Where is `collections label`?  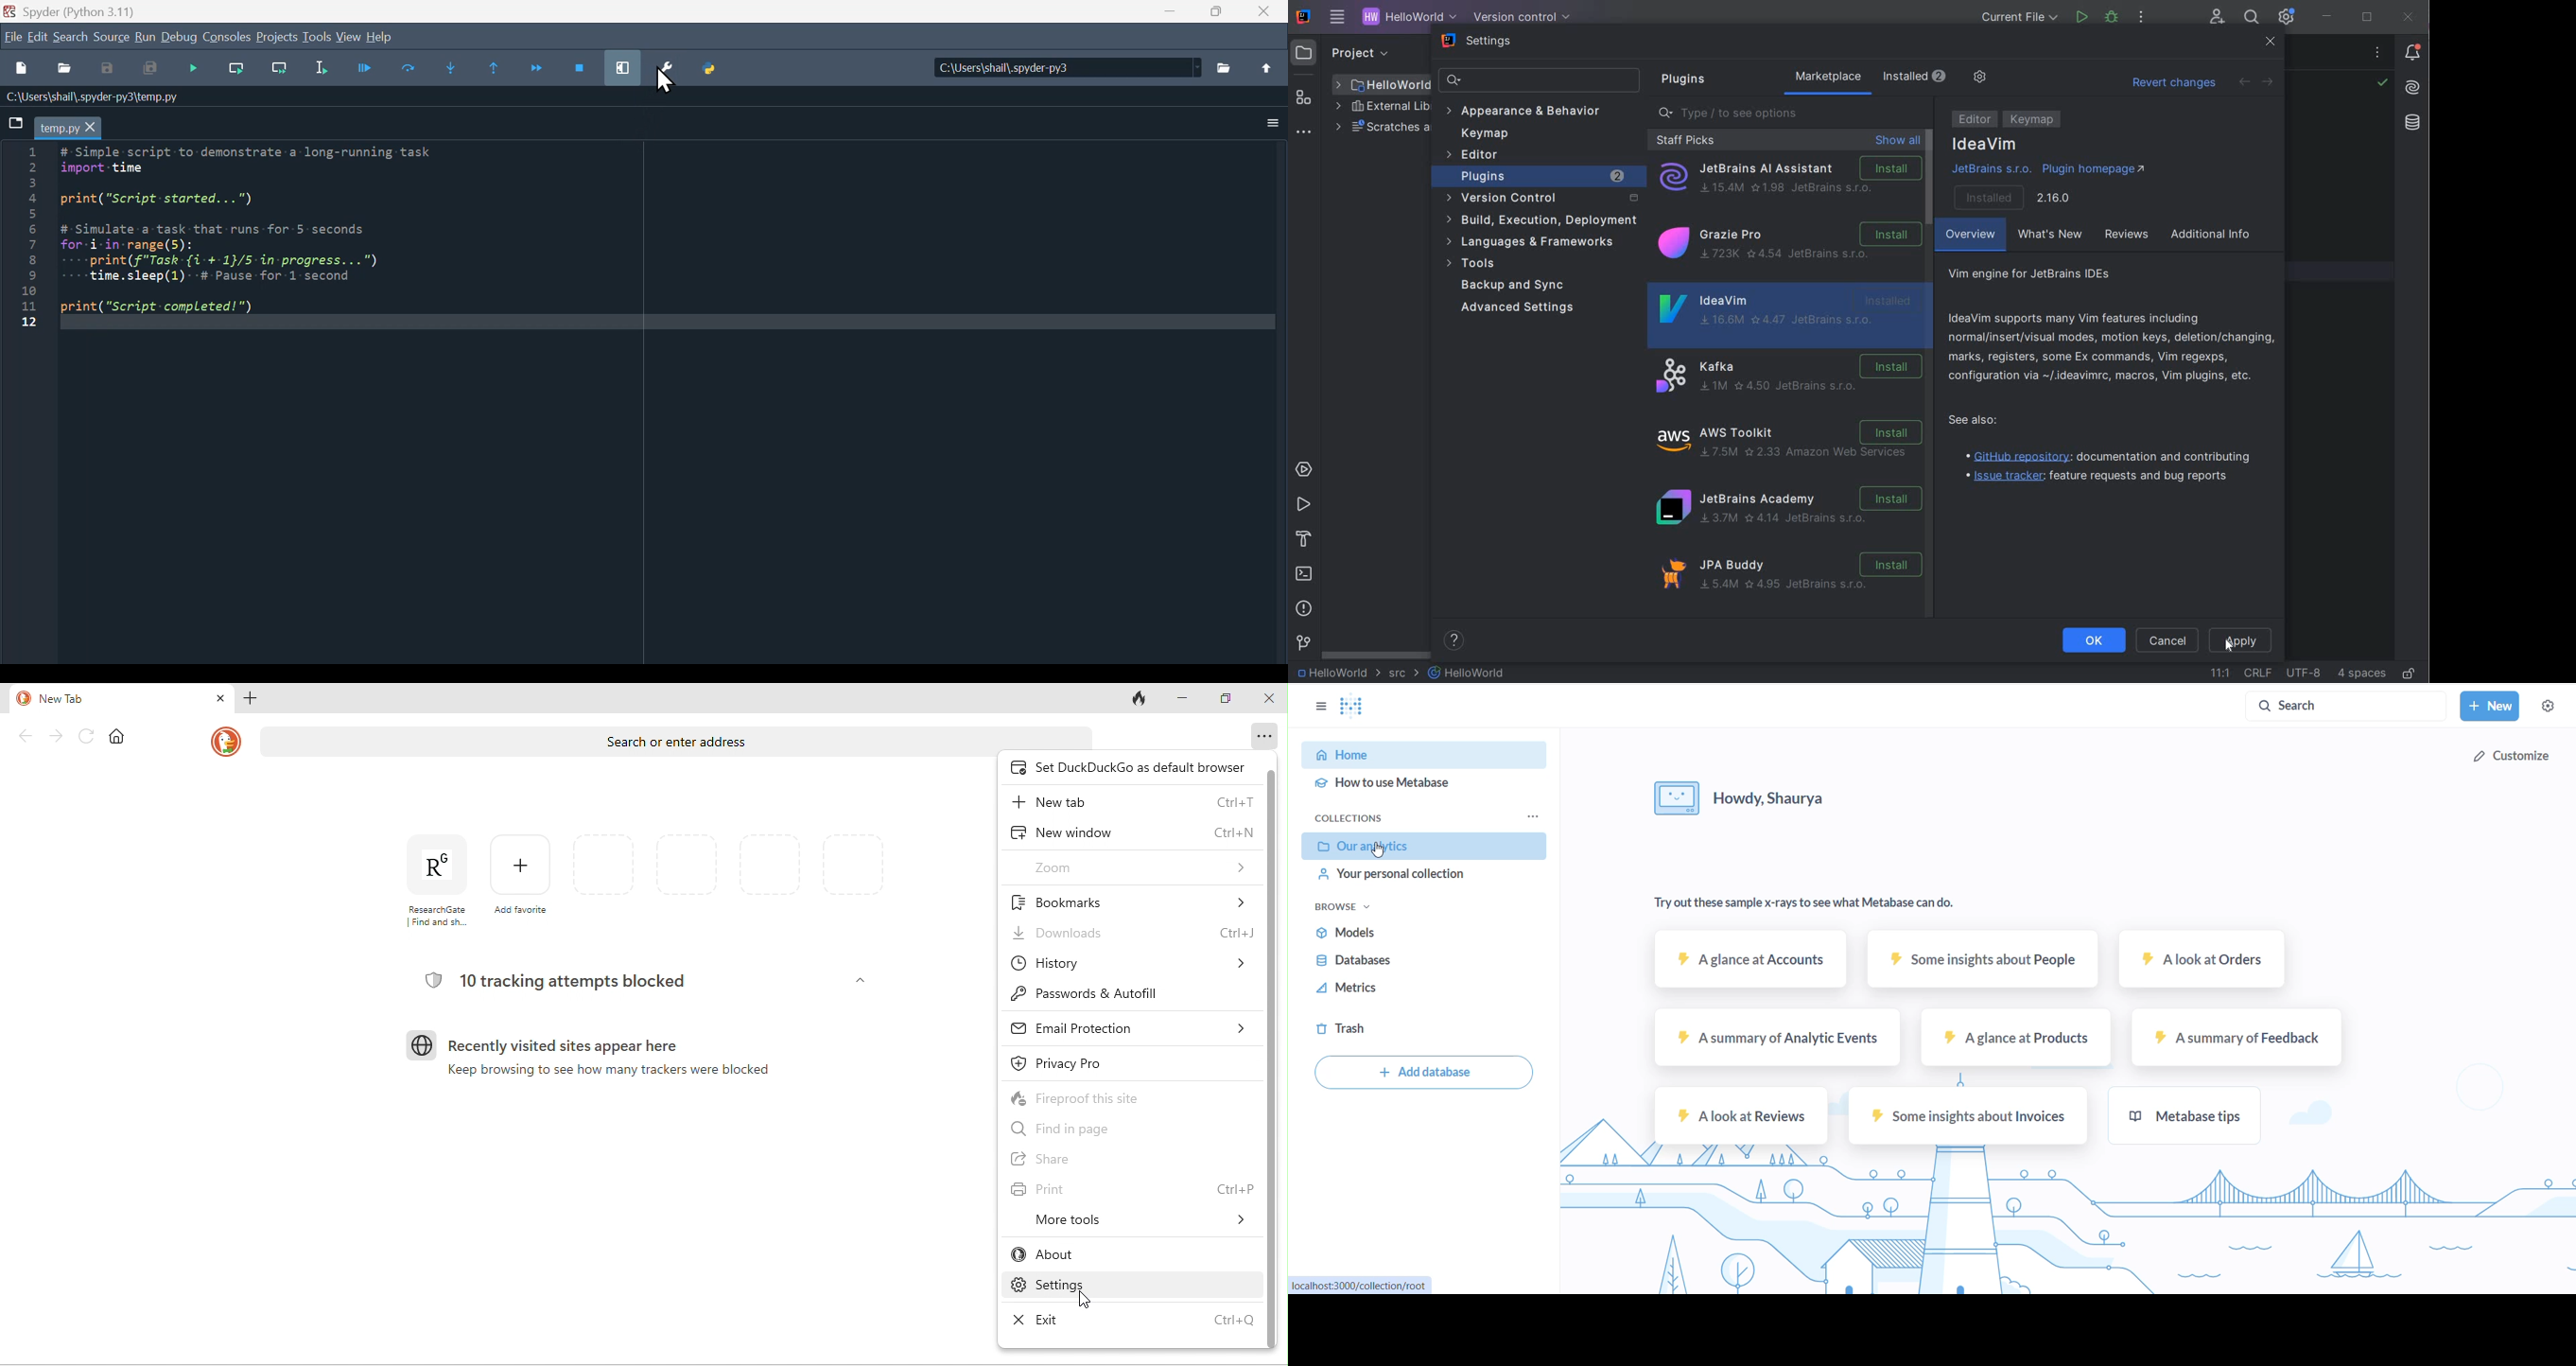
collections label is located at coordinates (1371, 819).